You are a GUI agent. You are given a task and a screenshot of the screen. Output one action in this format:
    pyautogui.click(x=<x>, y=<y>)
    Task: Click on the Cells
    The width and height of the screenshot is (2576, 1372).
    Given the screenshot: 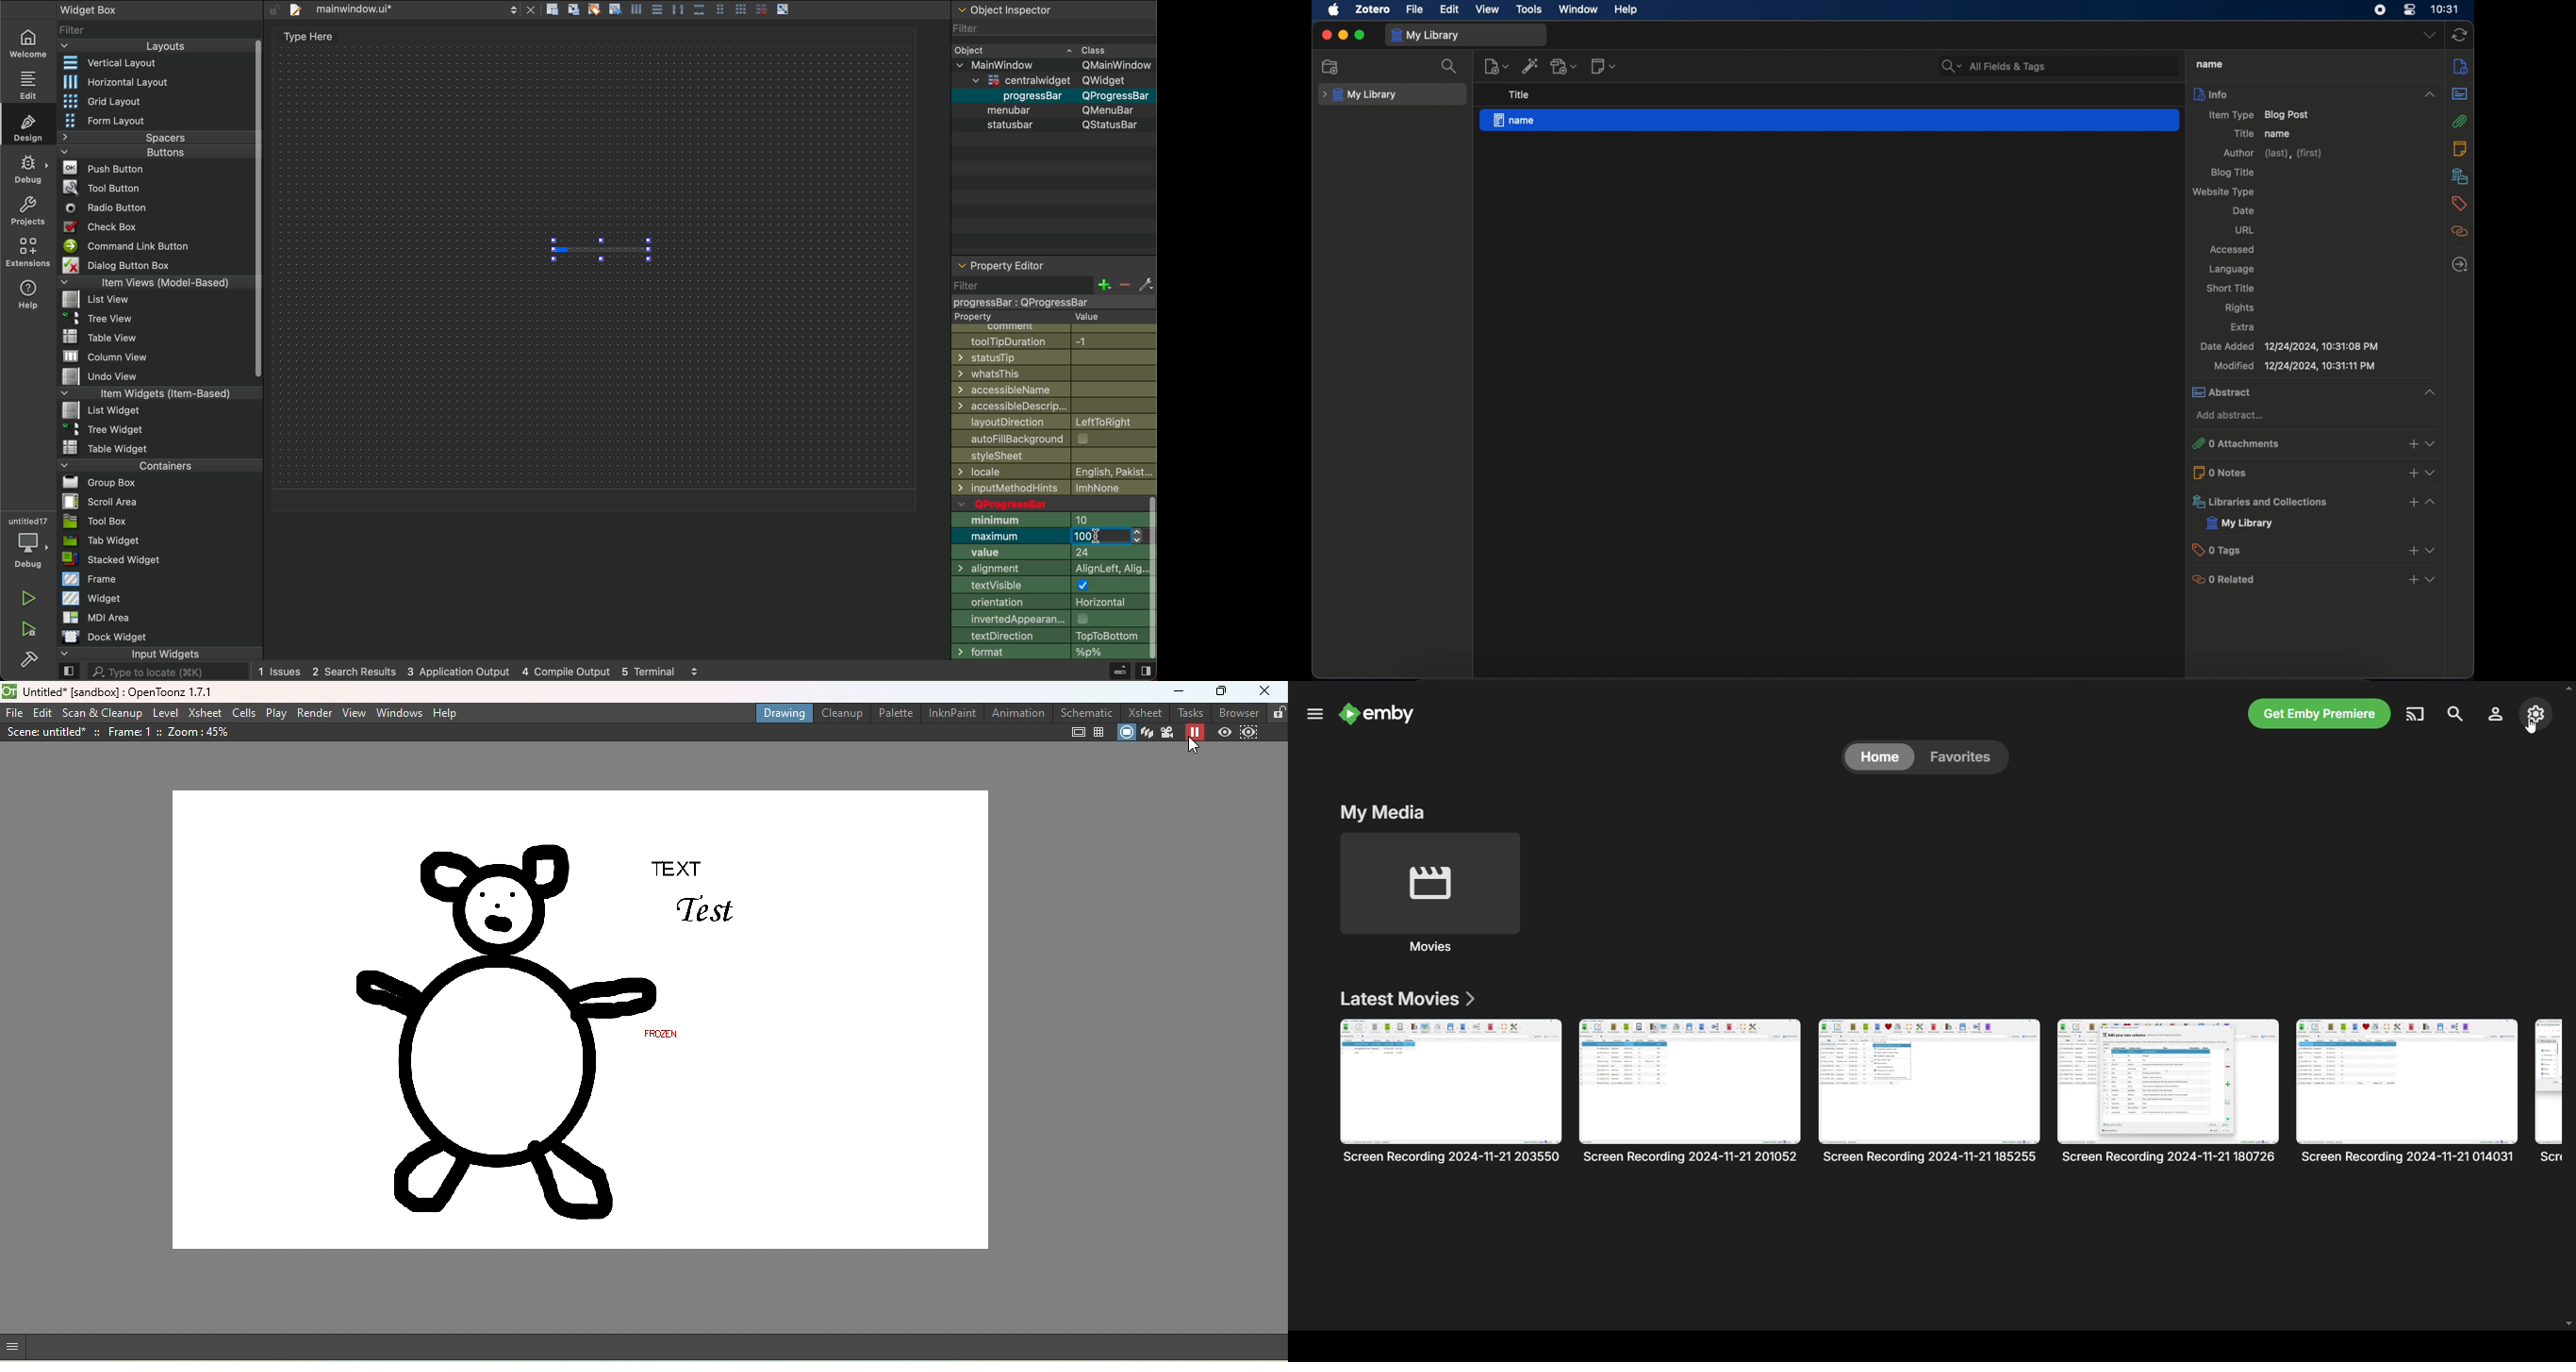 What is the action you would take?
    pyautogui.click(x=241, y=714)
    